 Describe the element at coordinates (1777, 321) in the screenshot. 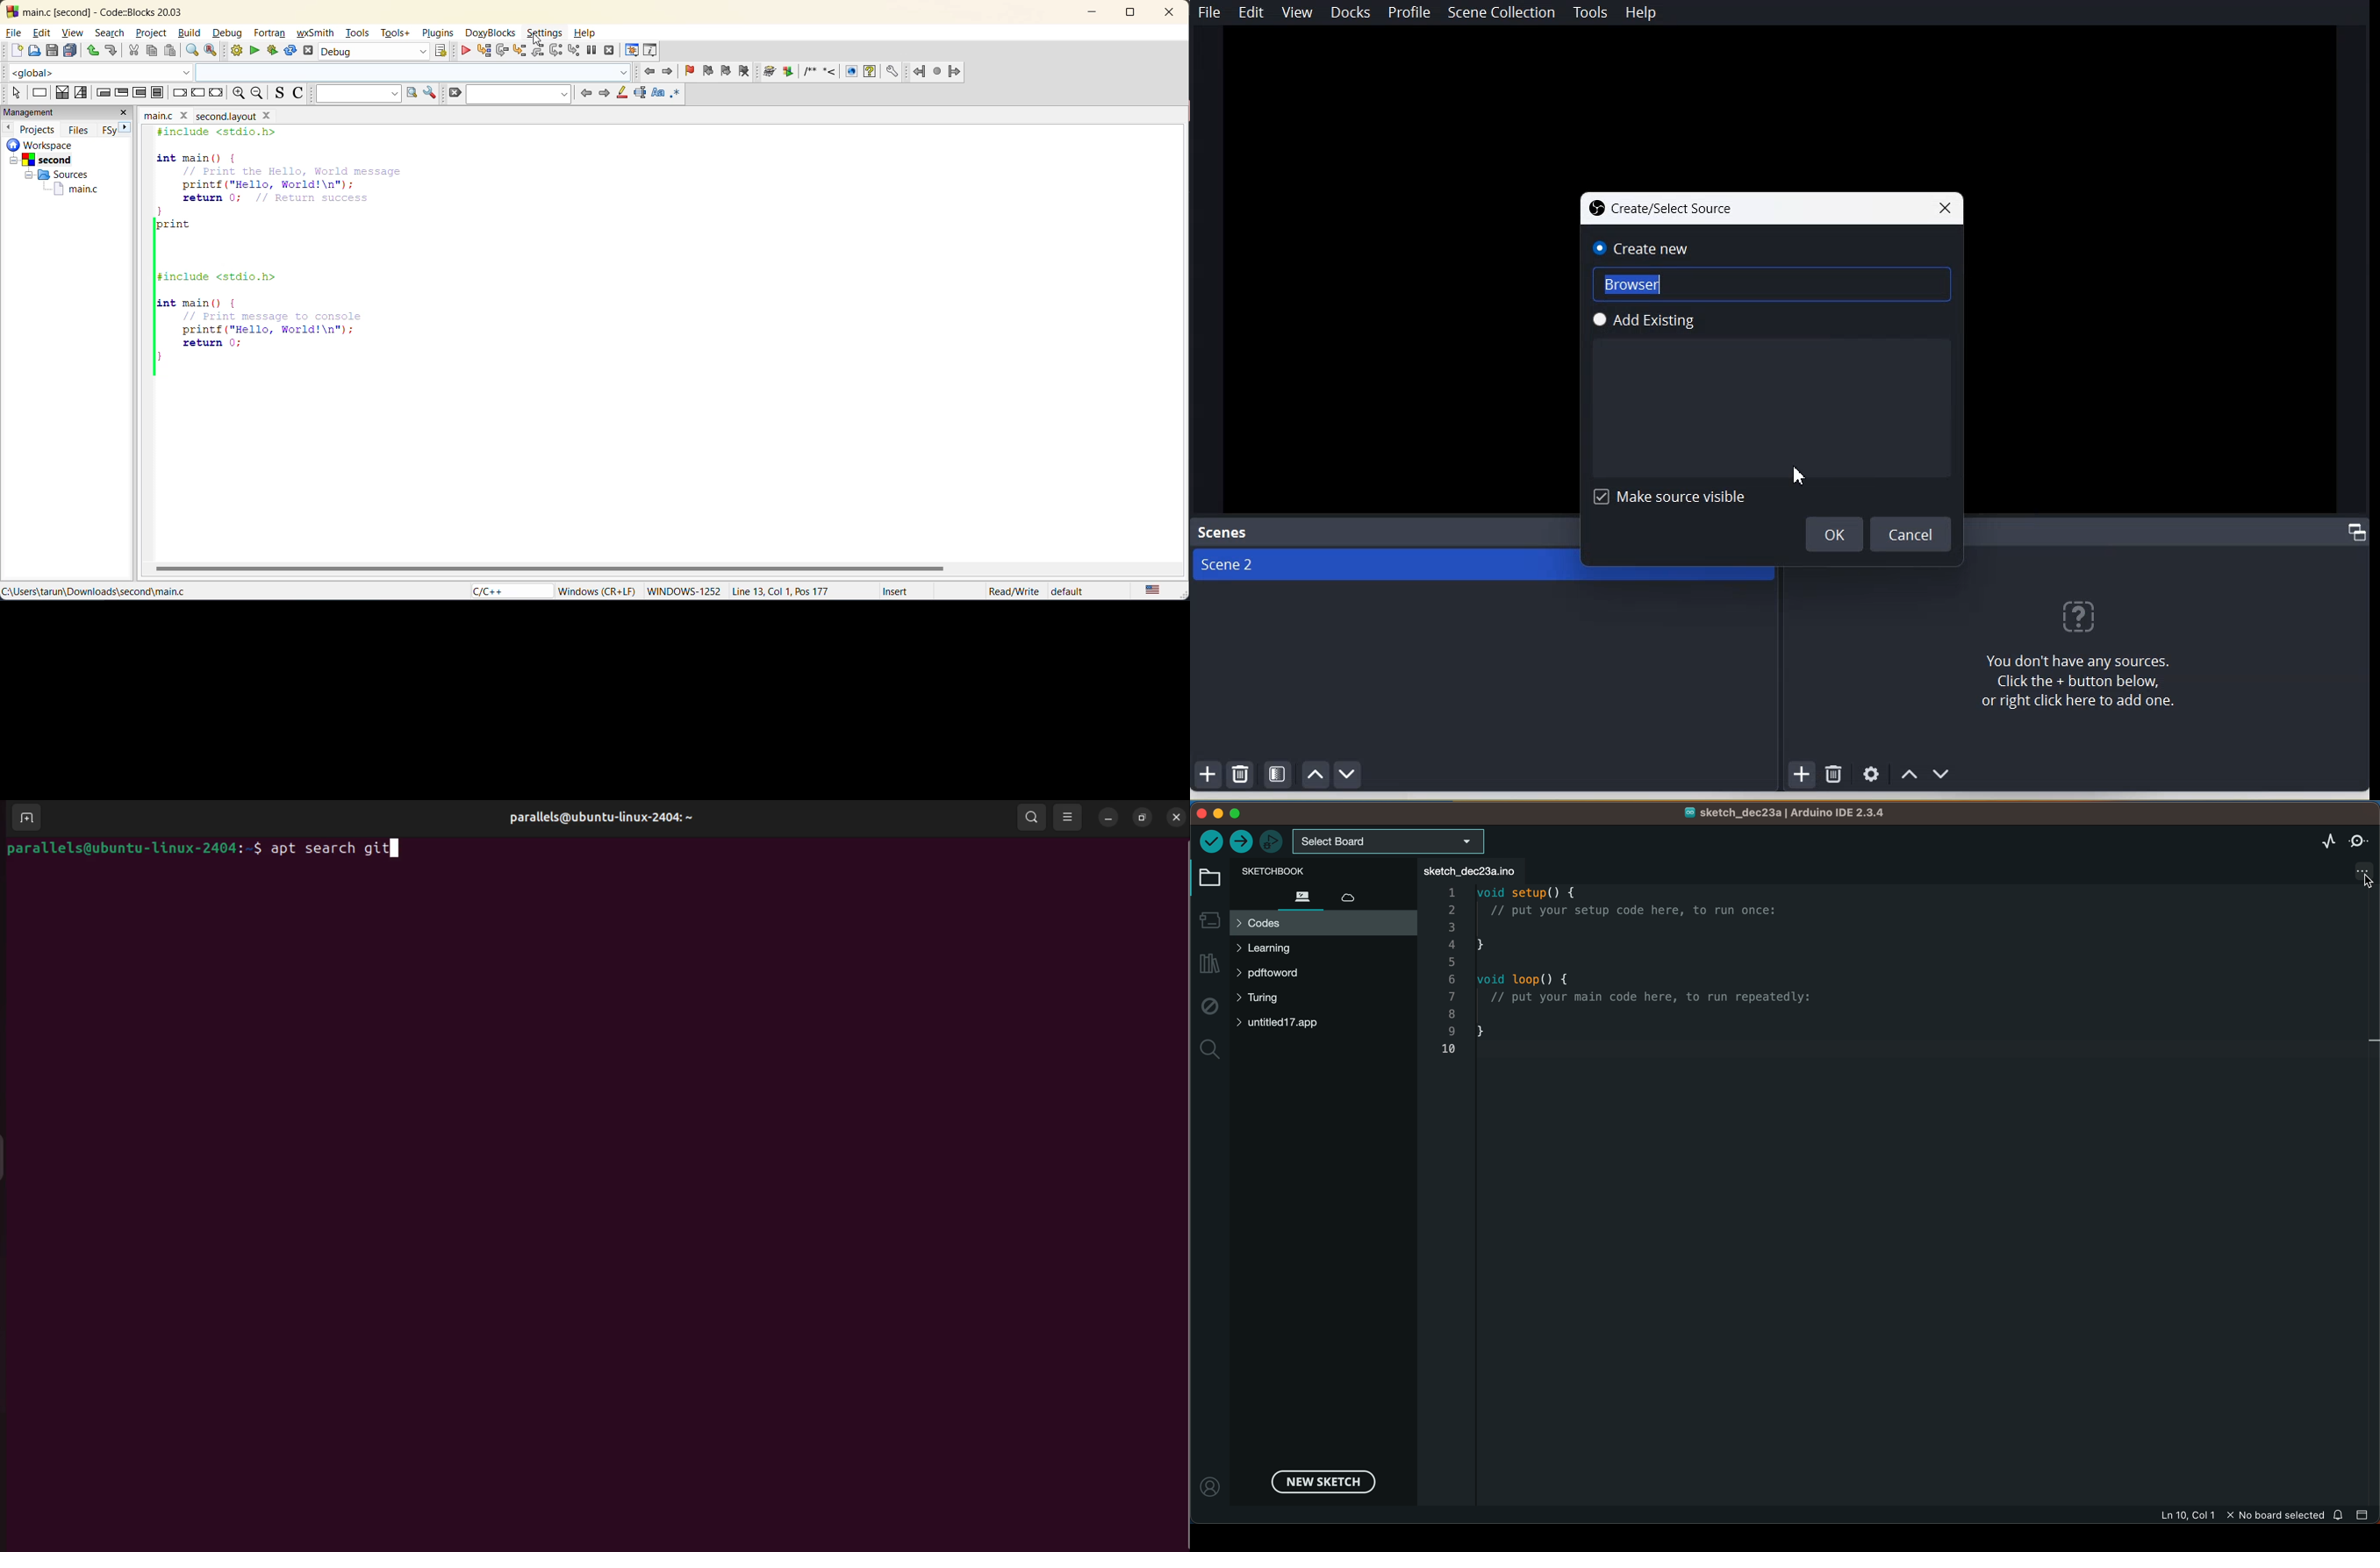

I see `Add Existing` at that location.